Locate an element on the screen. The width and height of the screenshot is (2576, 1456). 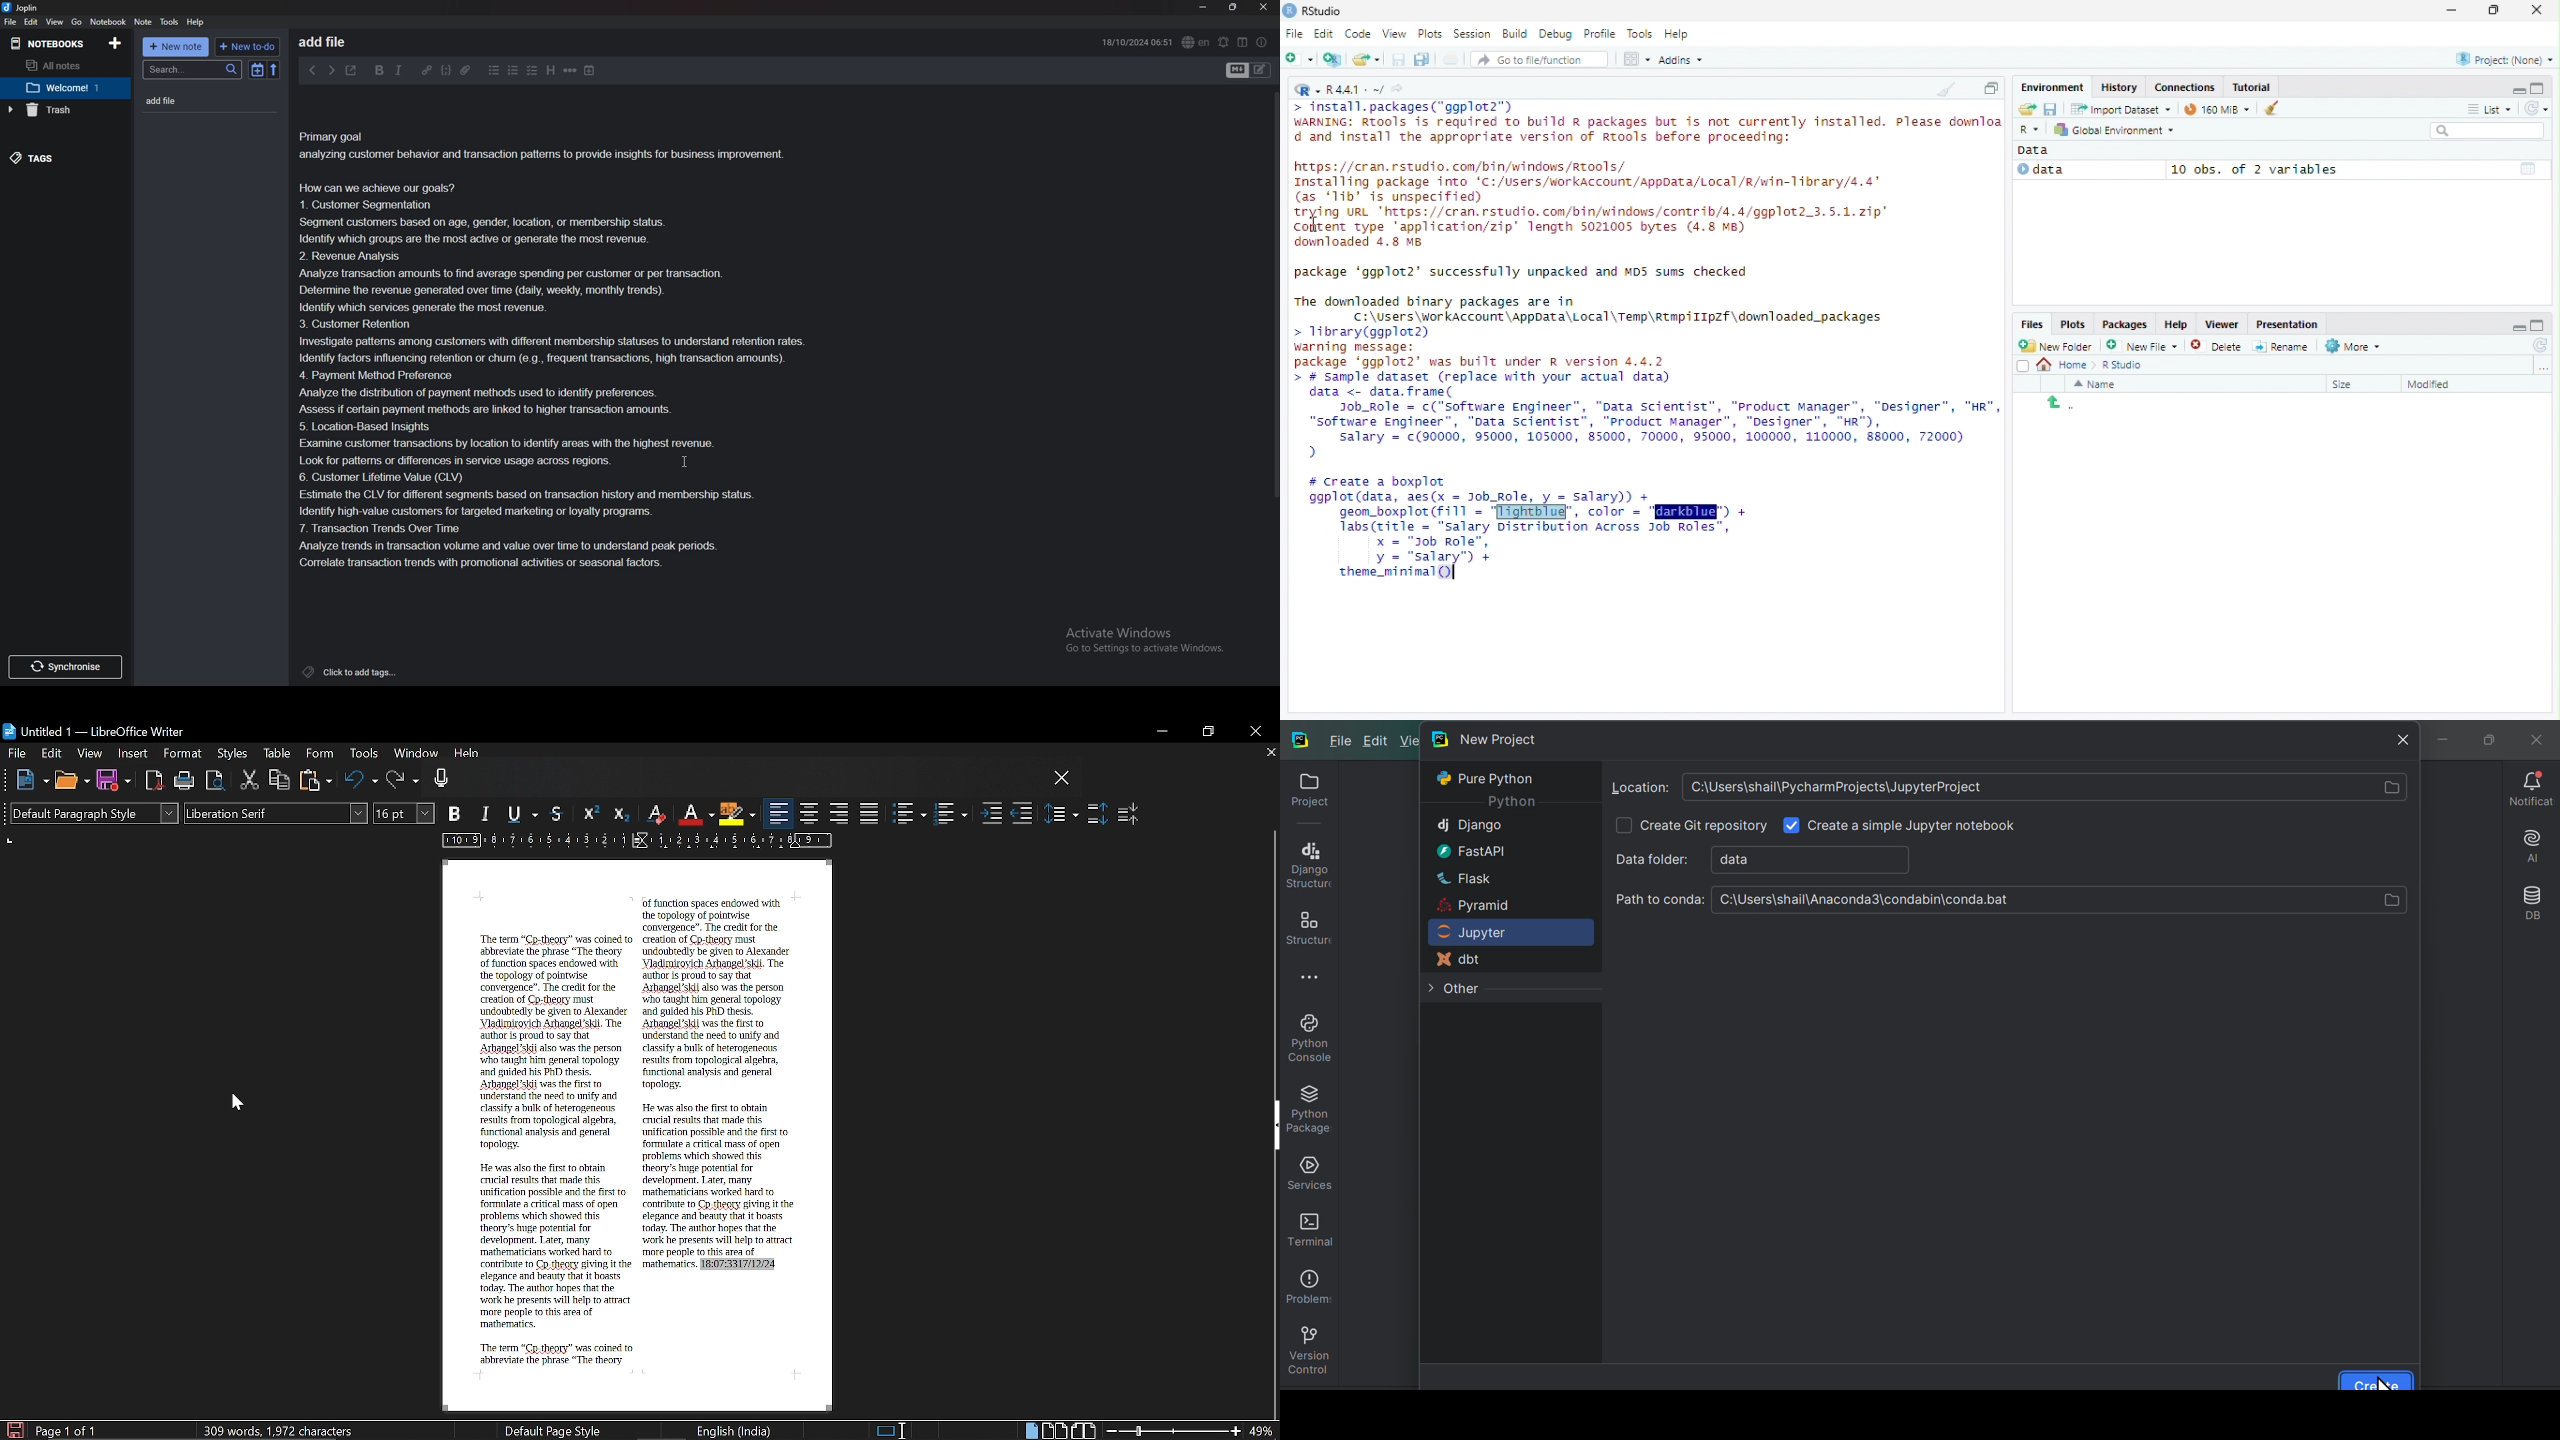
untitled 1 - libreoffice writer is located at coordinates (97, 729).